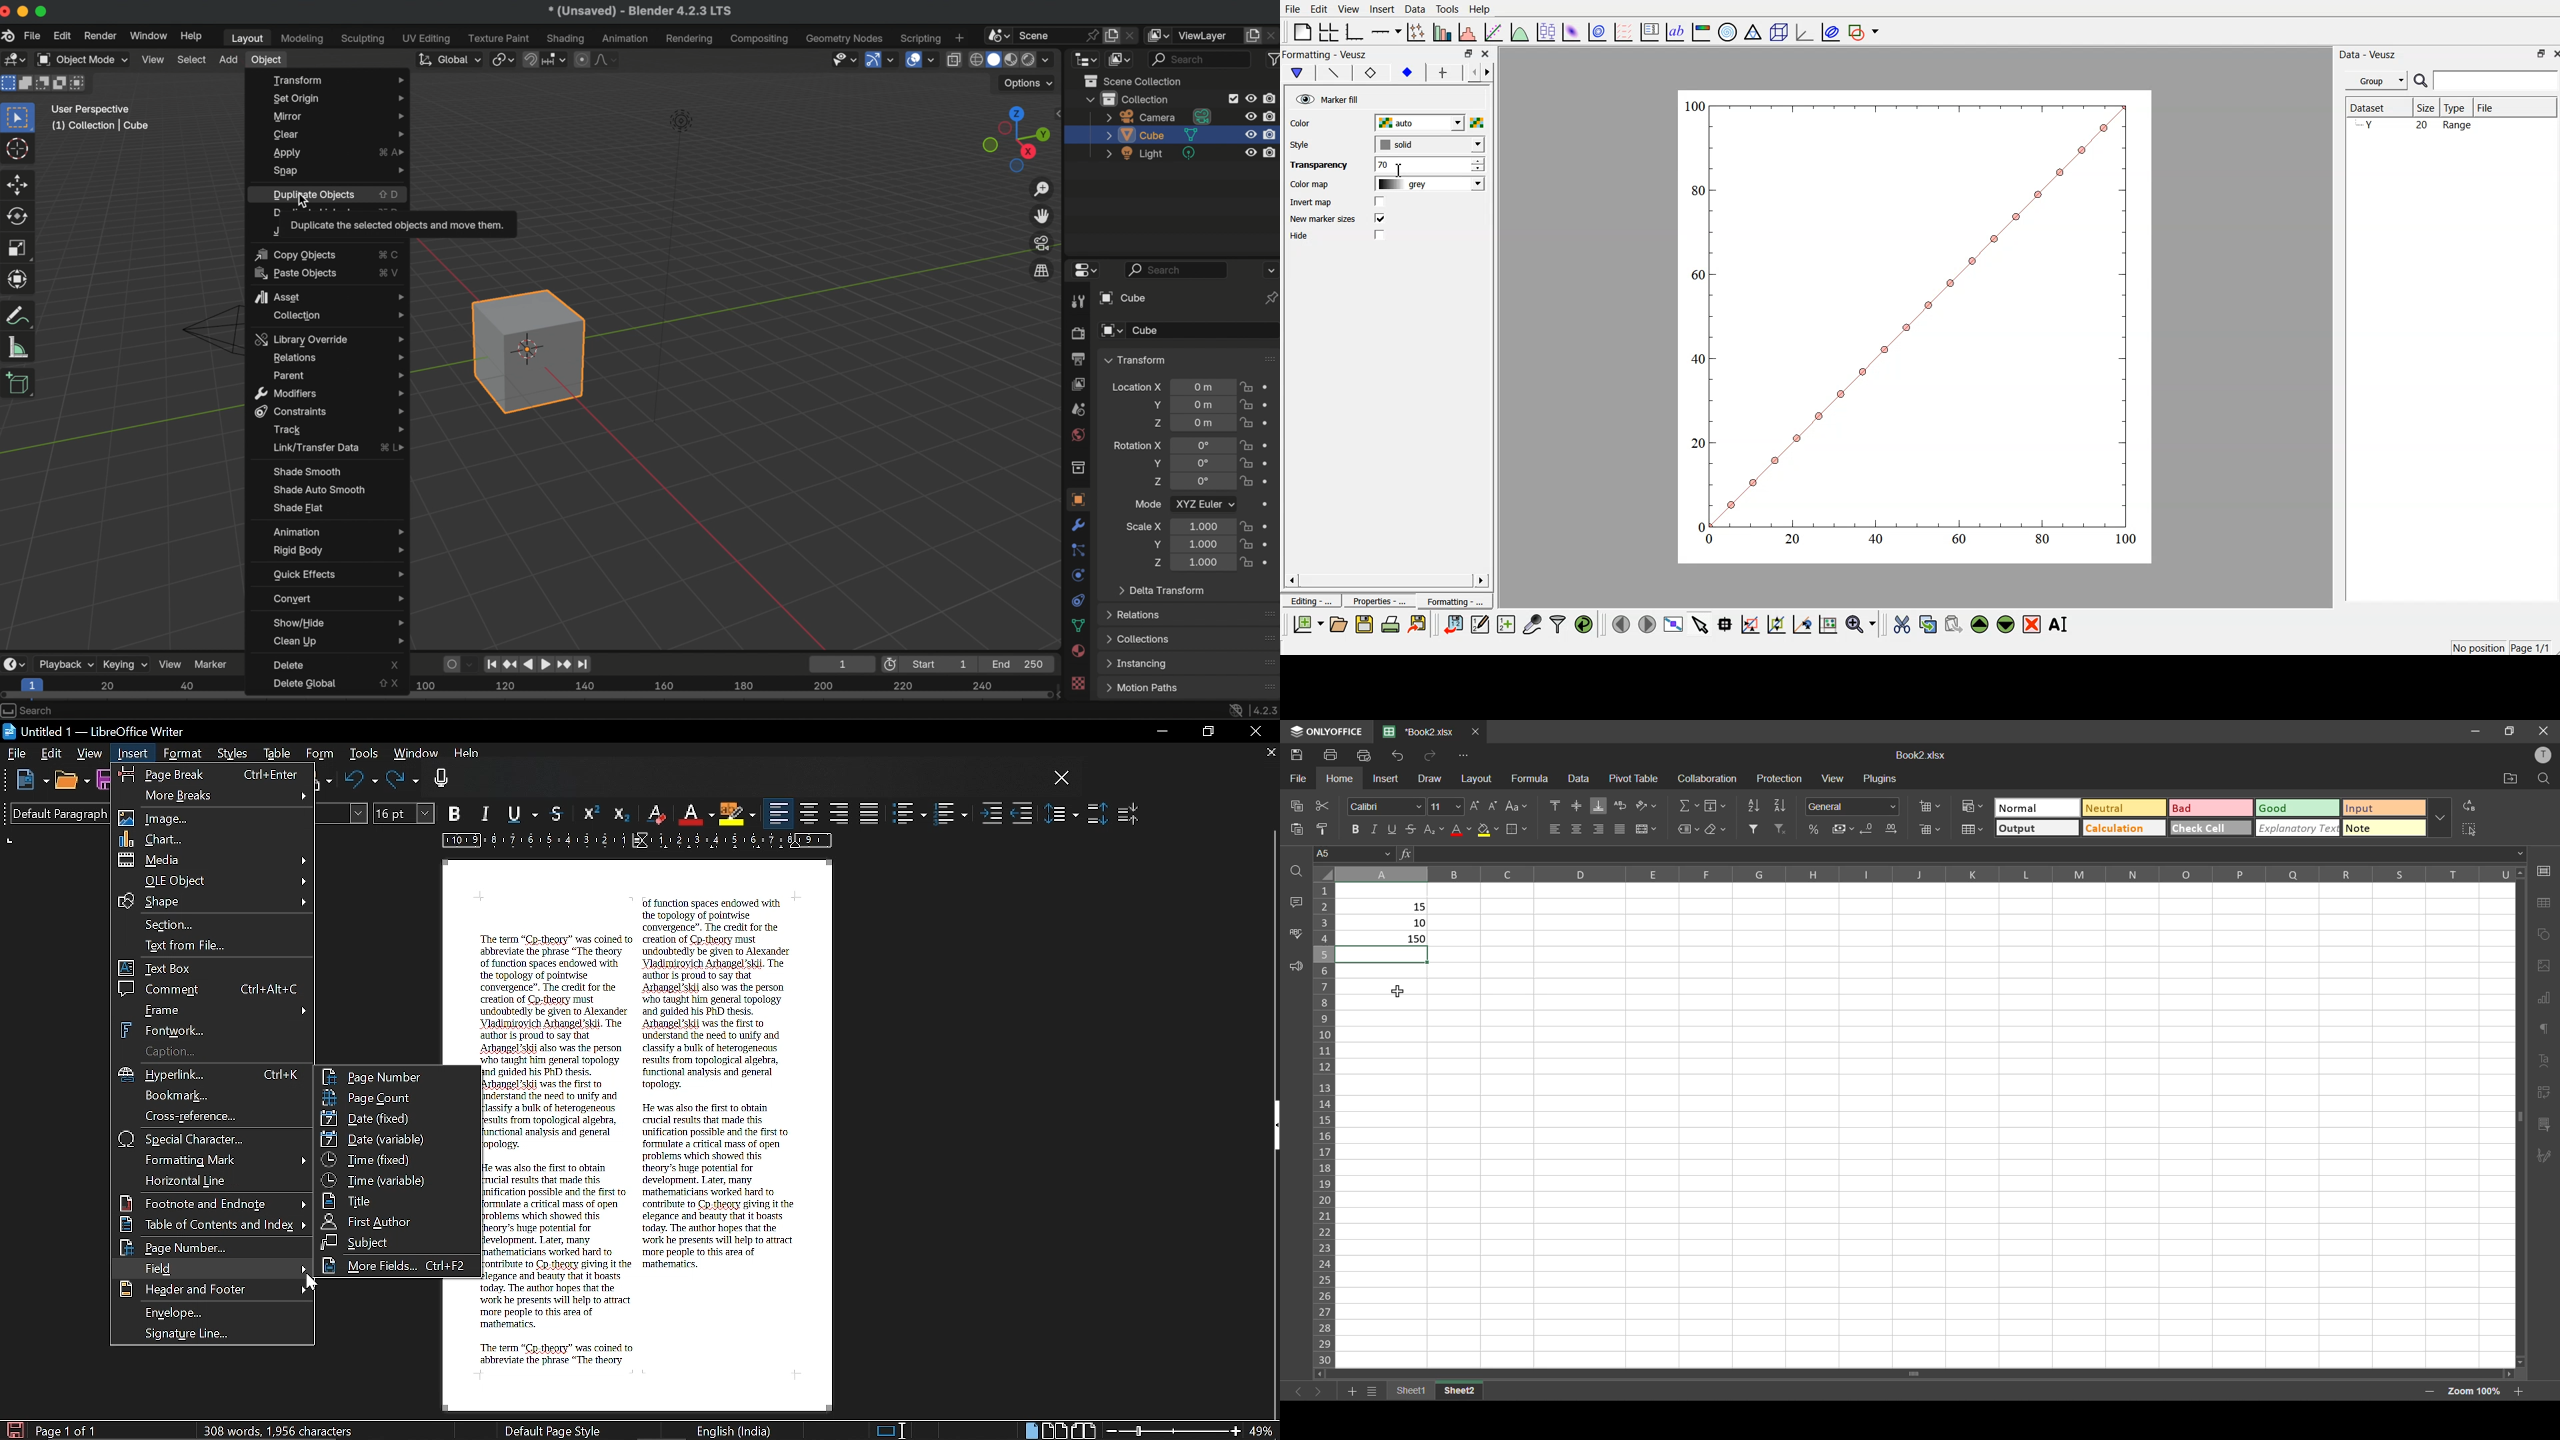  I want to click on orientation, so click(1647, 807).